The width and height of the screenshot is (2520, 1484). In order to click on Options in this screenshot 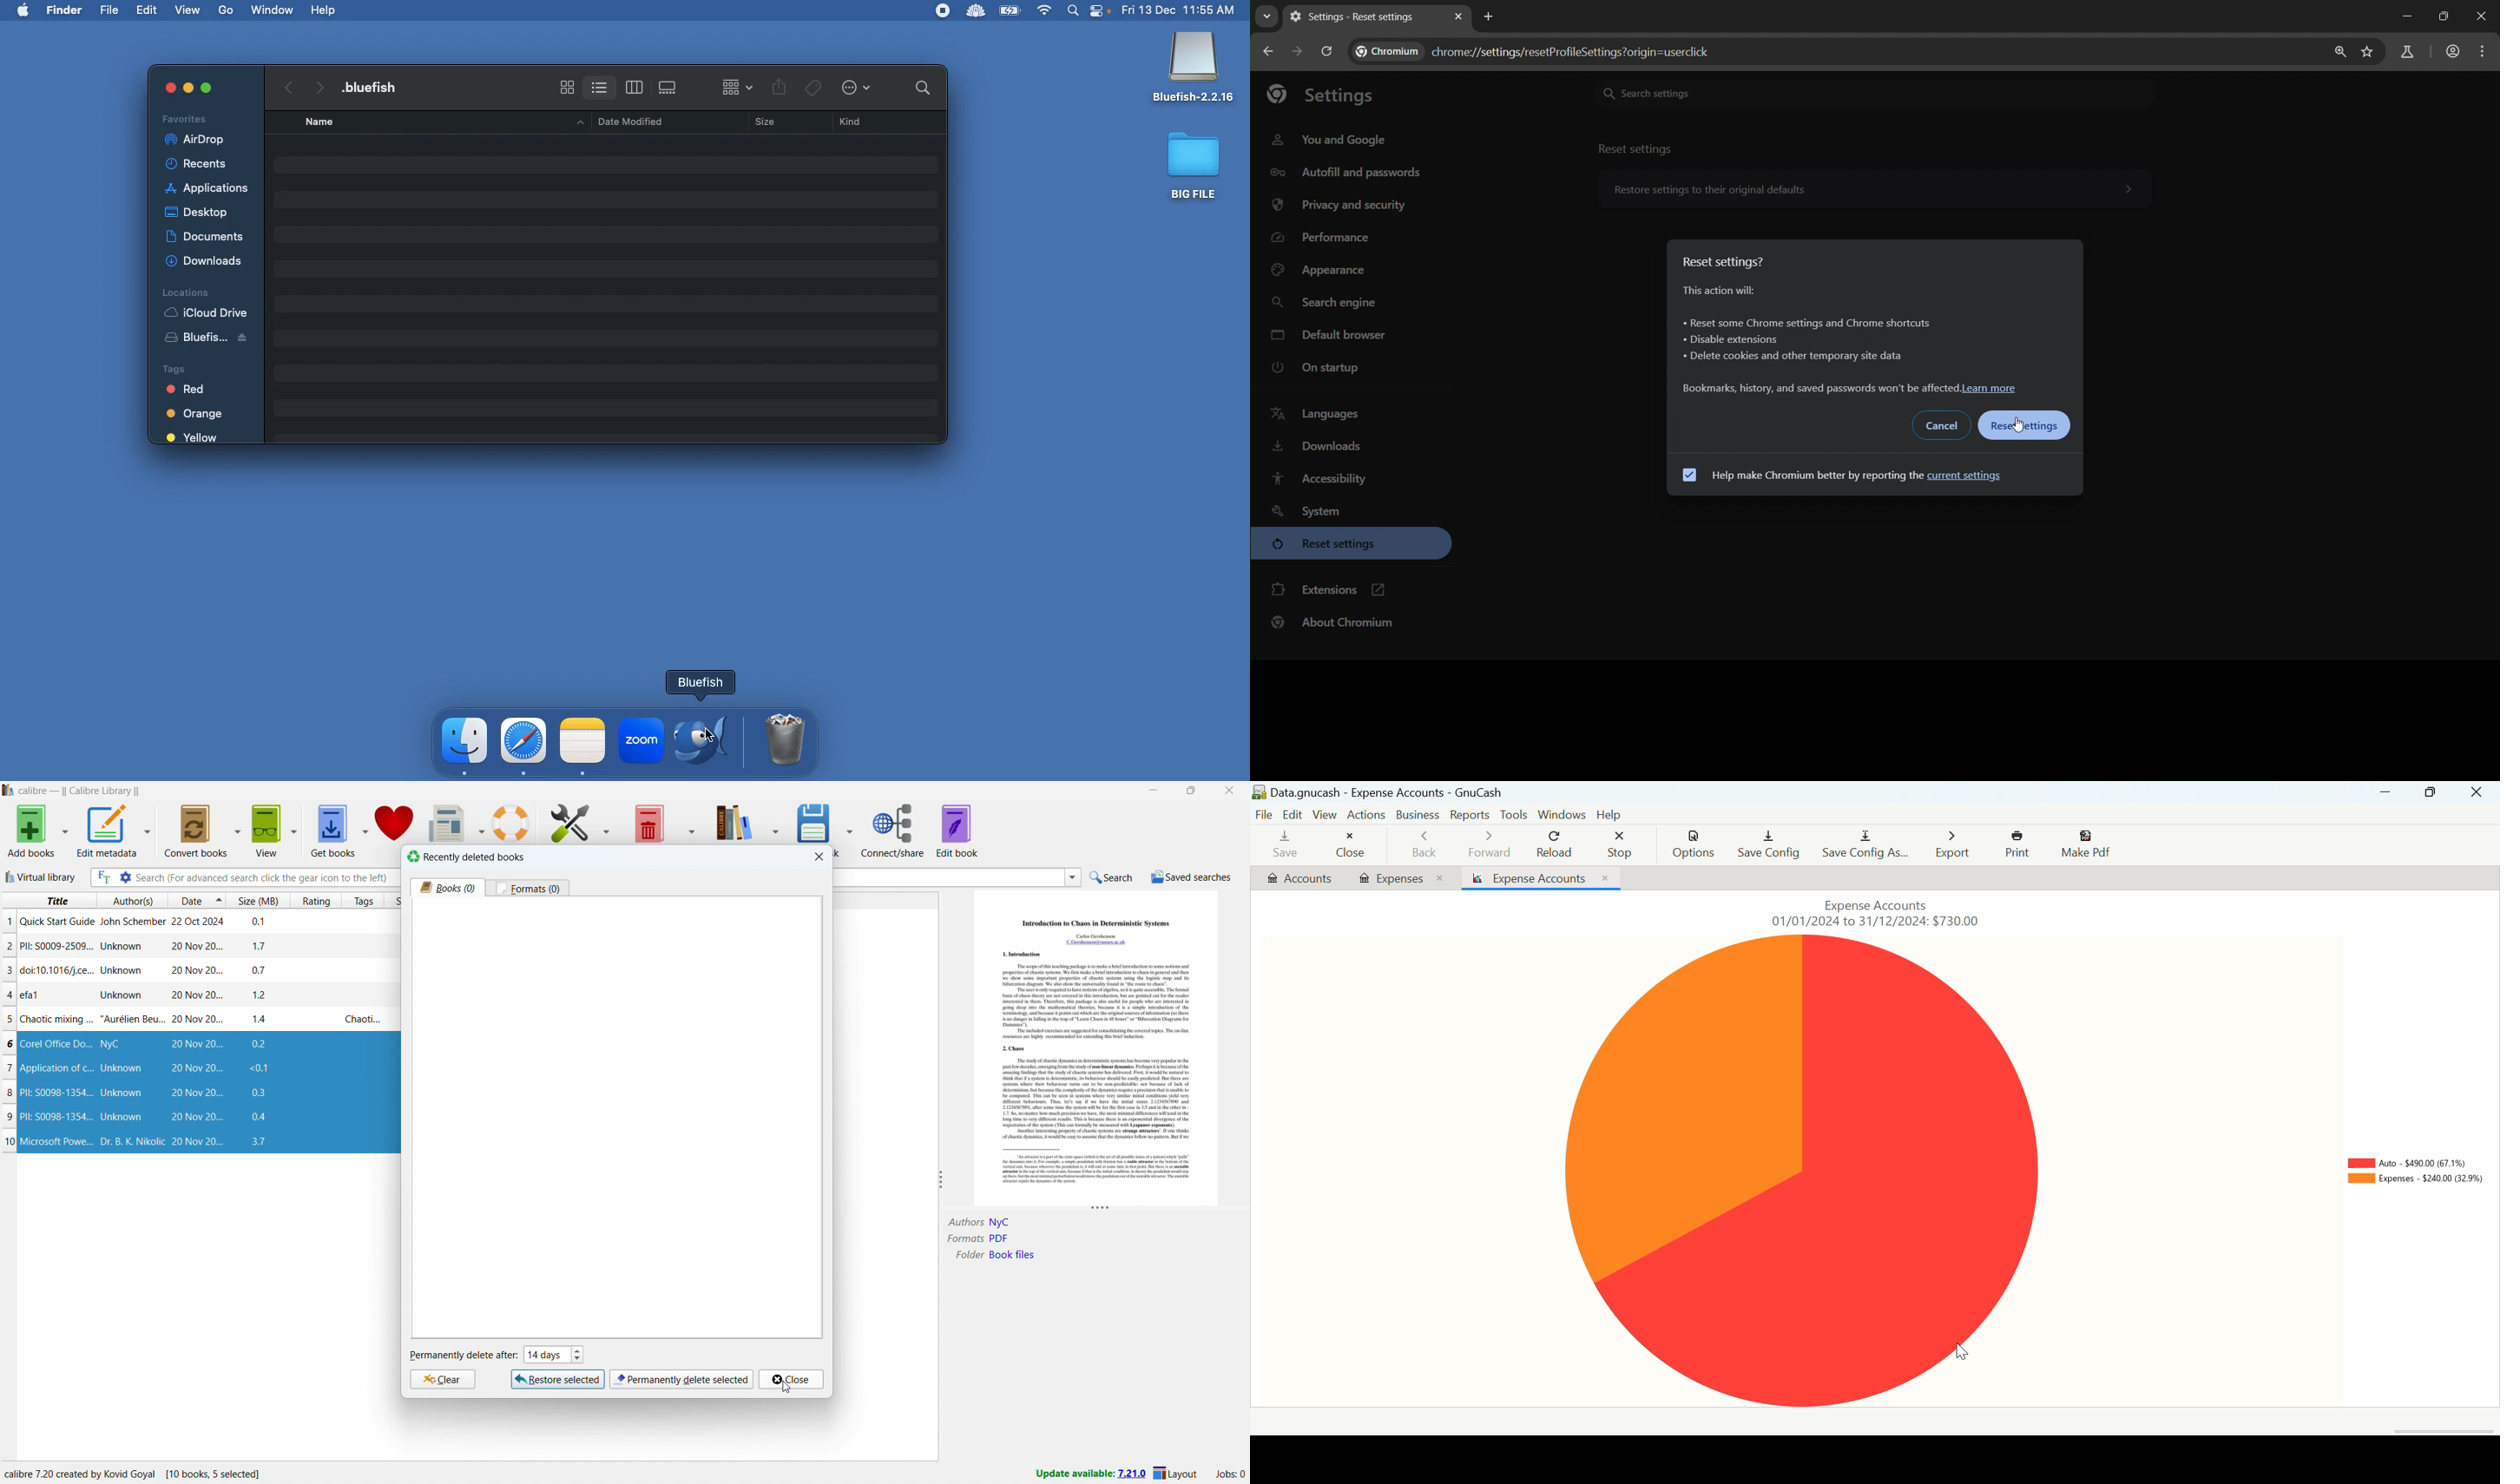, I will do `click(1695, 845)`.